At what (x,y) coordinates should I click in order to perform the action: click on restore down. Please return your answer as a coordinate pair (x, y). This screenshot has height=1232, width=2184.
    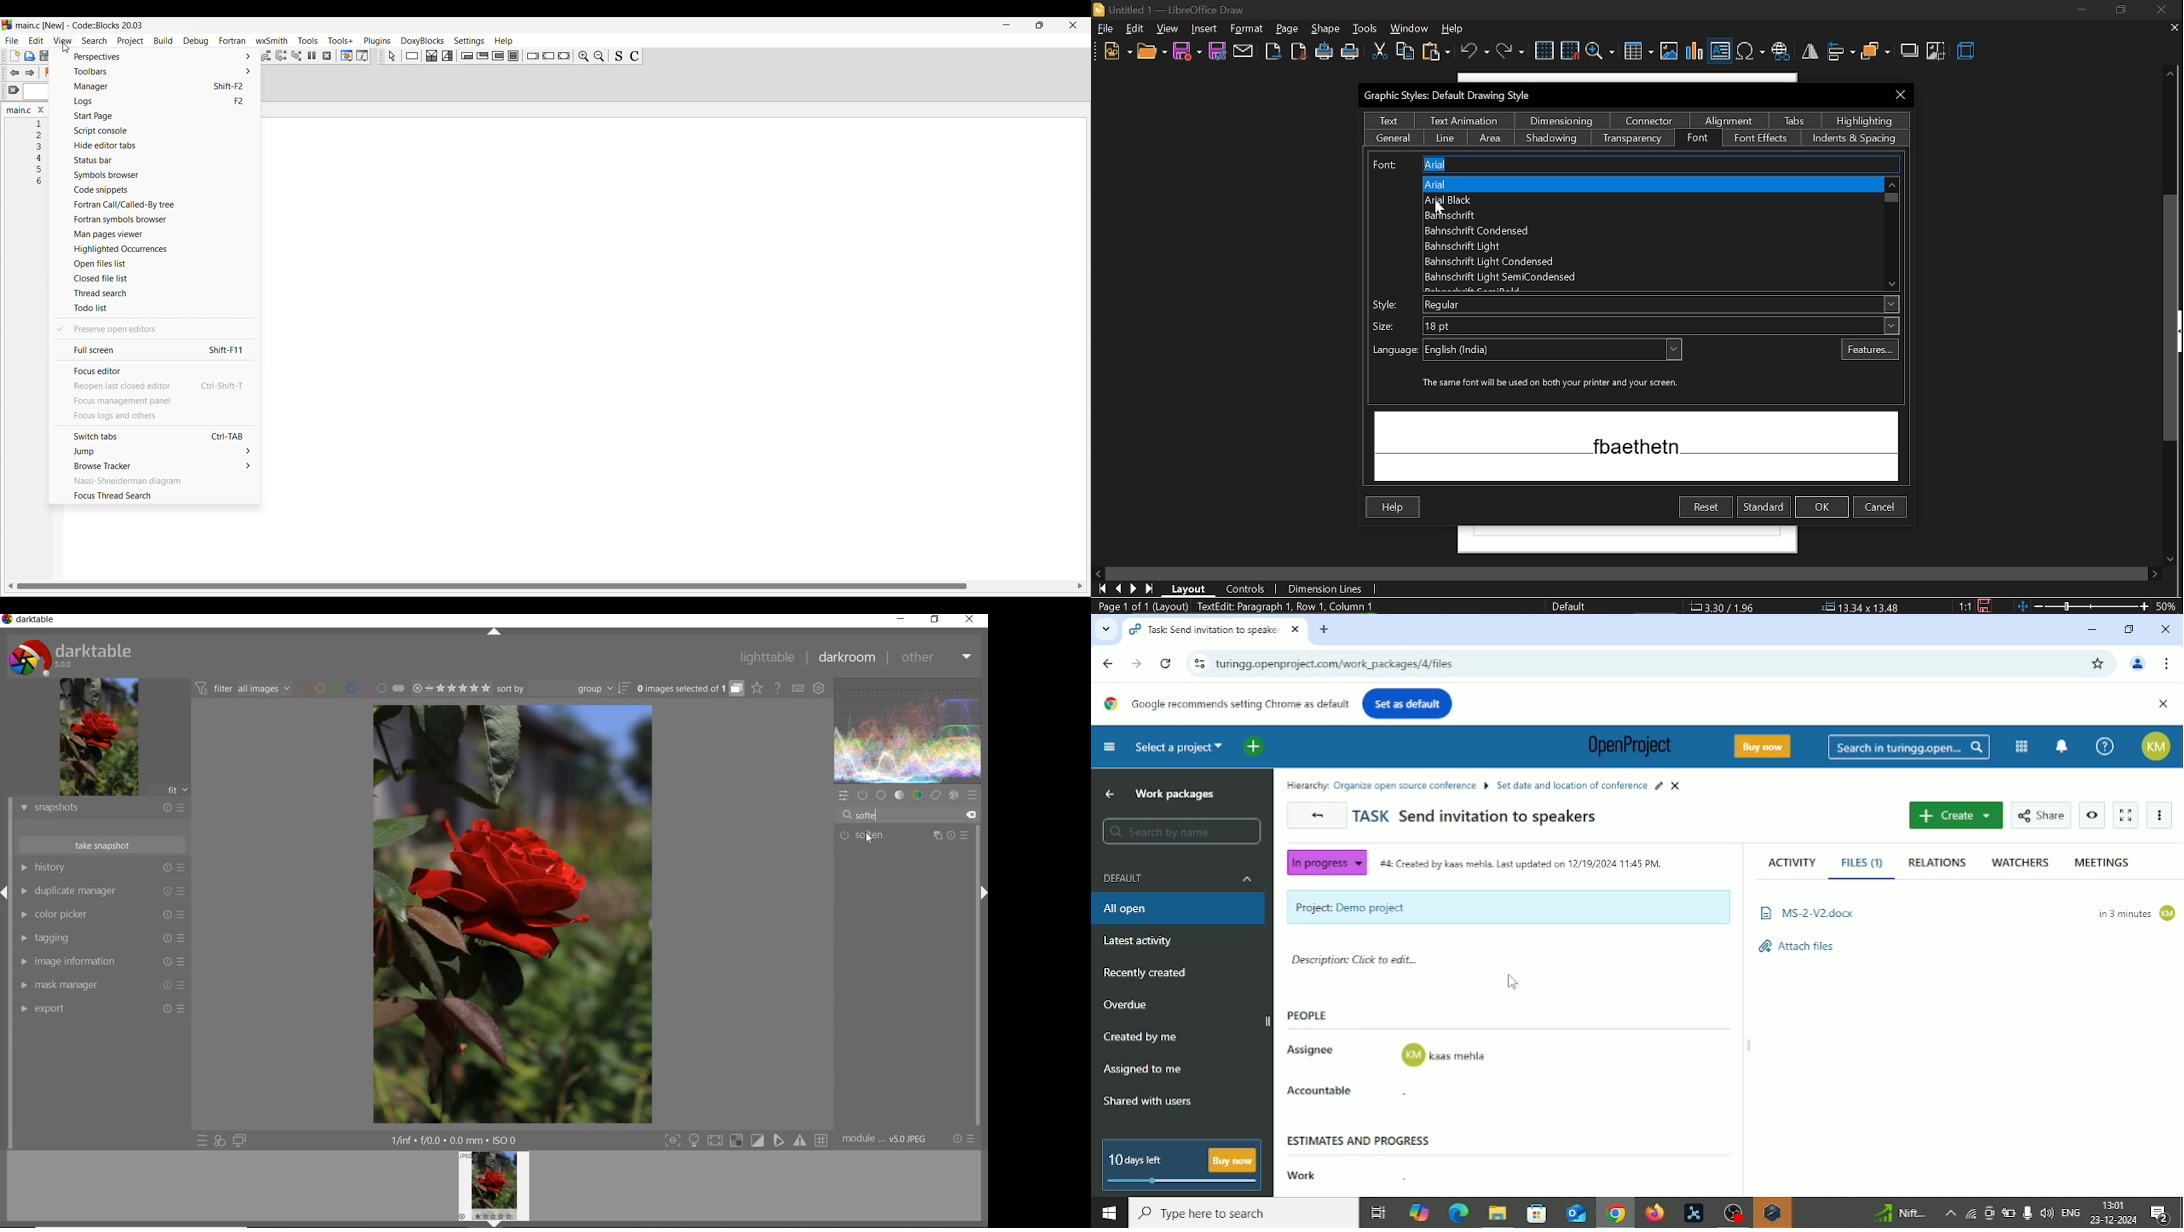
    Looking at the image, I should click on (2124, 9).